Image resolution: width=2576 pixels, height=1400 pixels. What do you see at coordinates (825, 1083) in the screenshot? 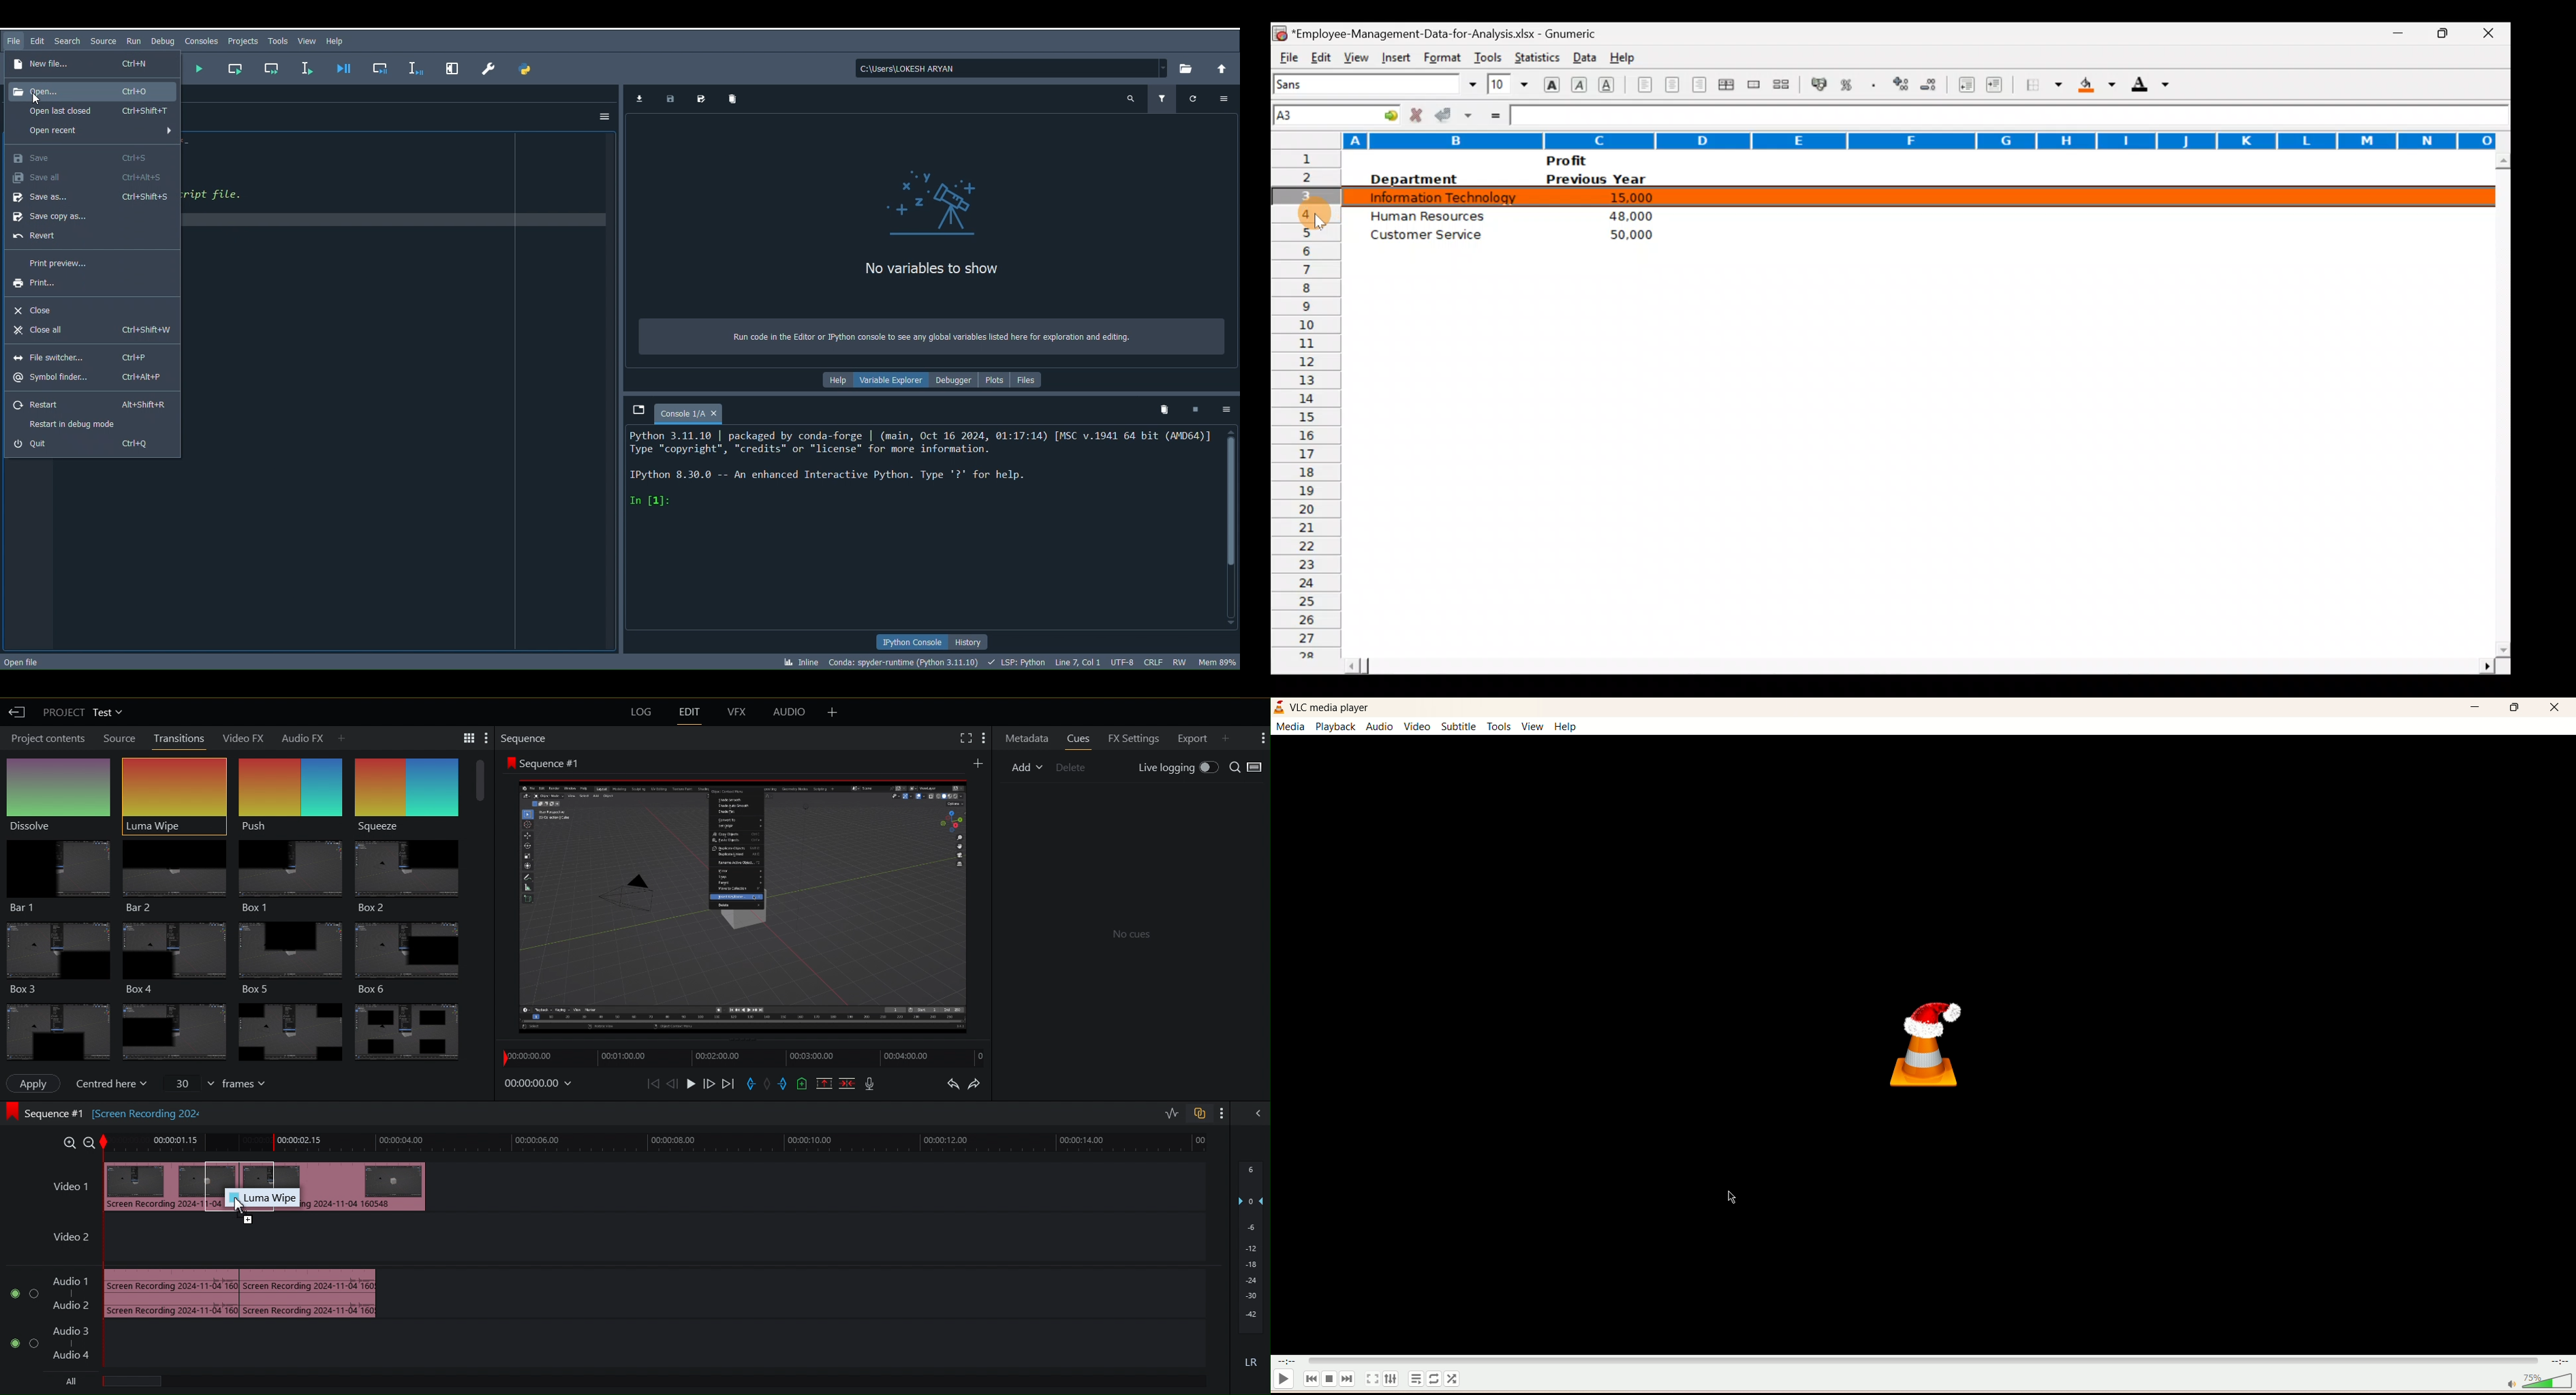
I see `Remove Selected Part` at bounding box center [825, 1083].